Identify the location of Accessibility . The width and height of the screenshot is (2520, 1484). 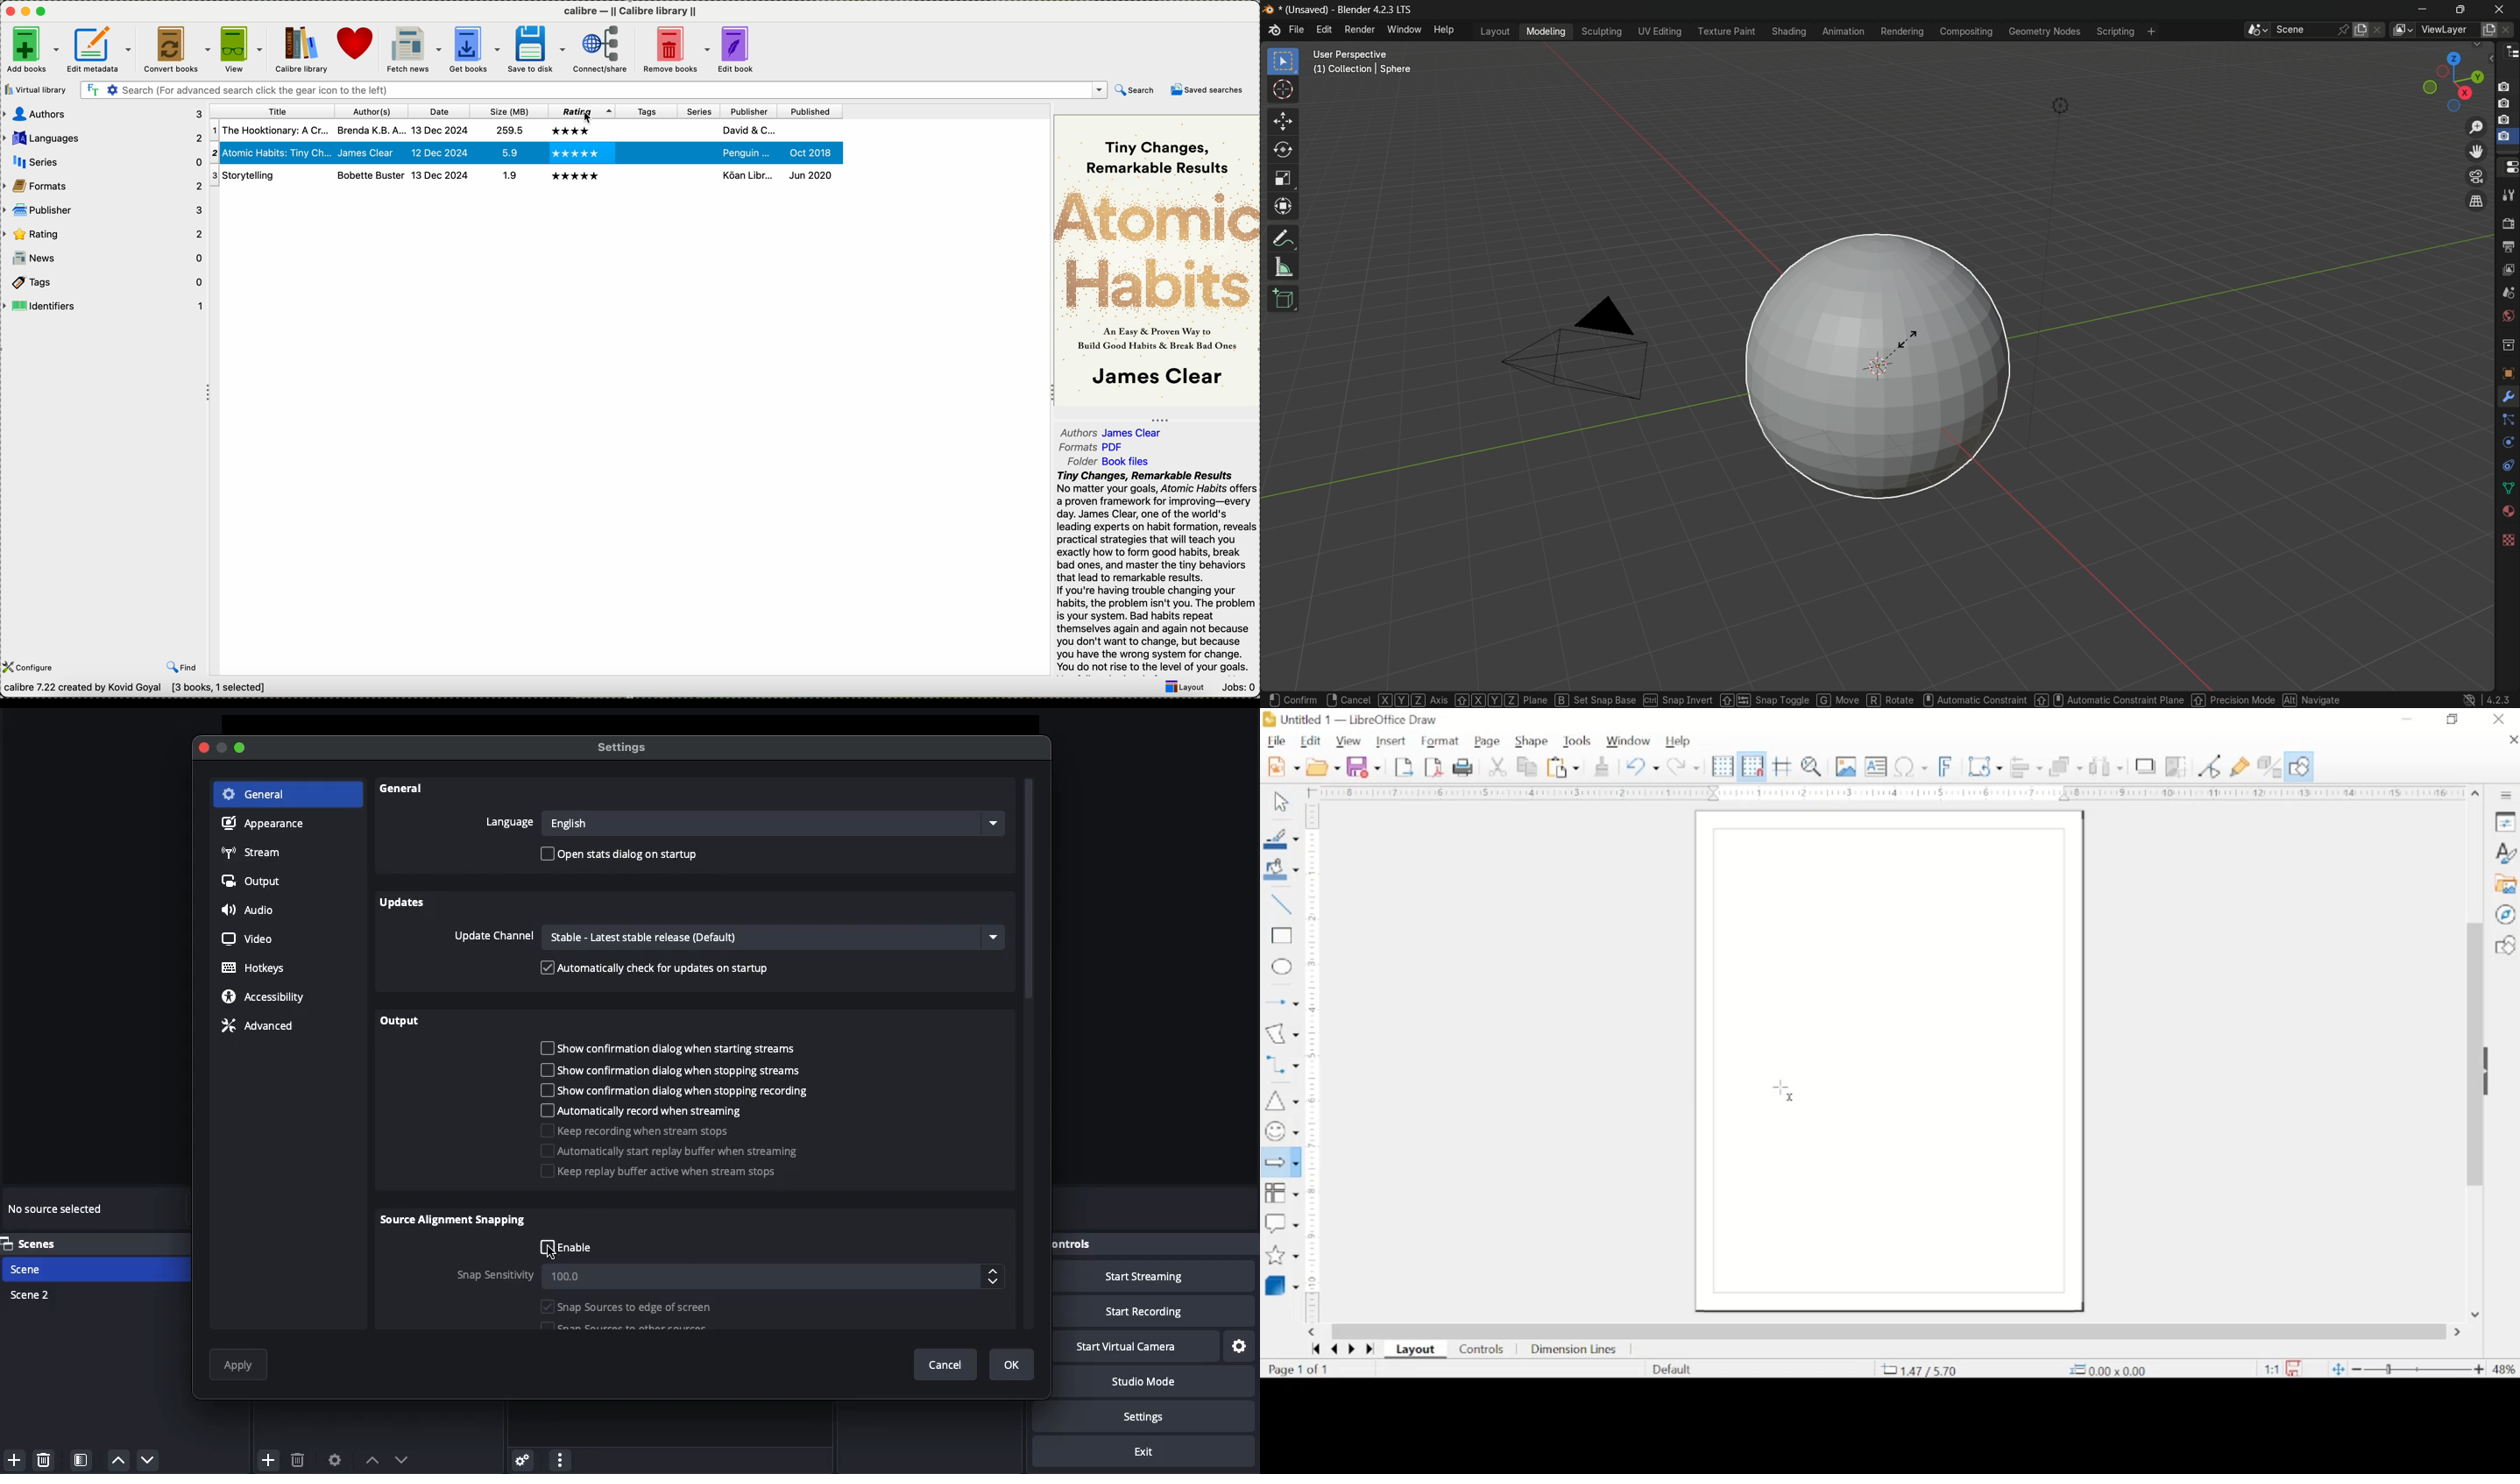
(265, 997).